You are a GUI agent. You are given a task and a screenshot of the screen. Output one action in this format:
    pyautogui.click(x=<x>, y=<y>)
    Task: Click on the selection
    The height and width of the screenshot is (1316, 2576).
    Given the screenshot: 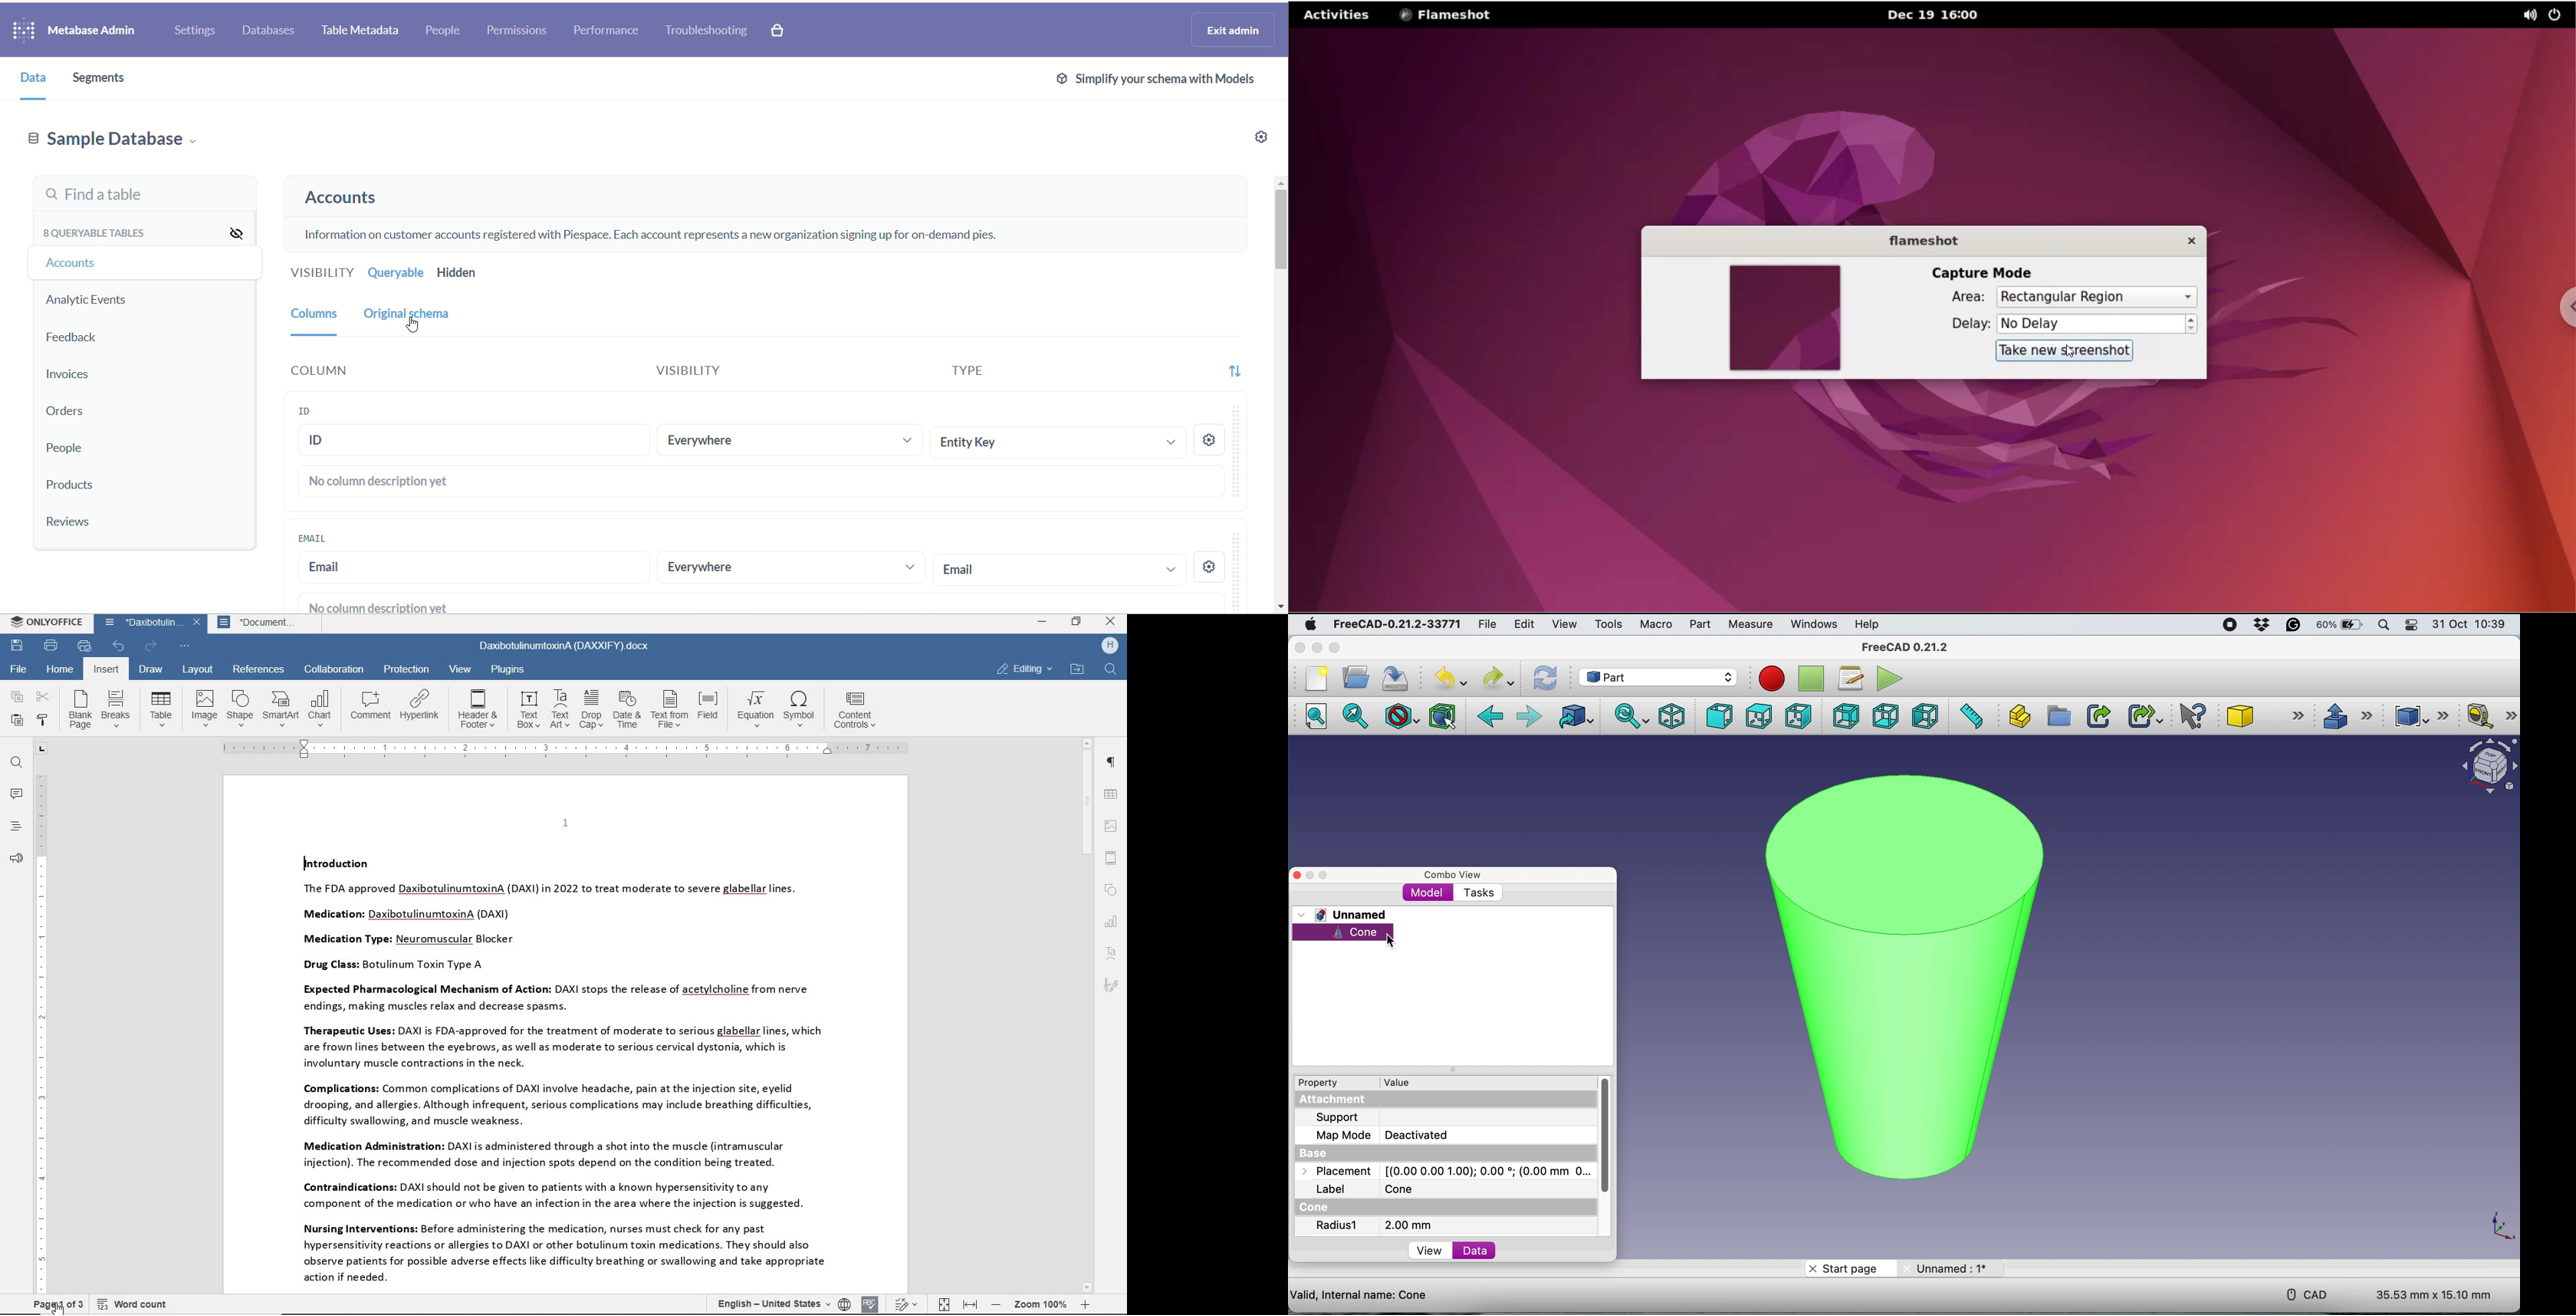 What is the action you would take?
    pyautogui.click(x=1060, y=440)
    